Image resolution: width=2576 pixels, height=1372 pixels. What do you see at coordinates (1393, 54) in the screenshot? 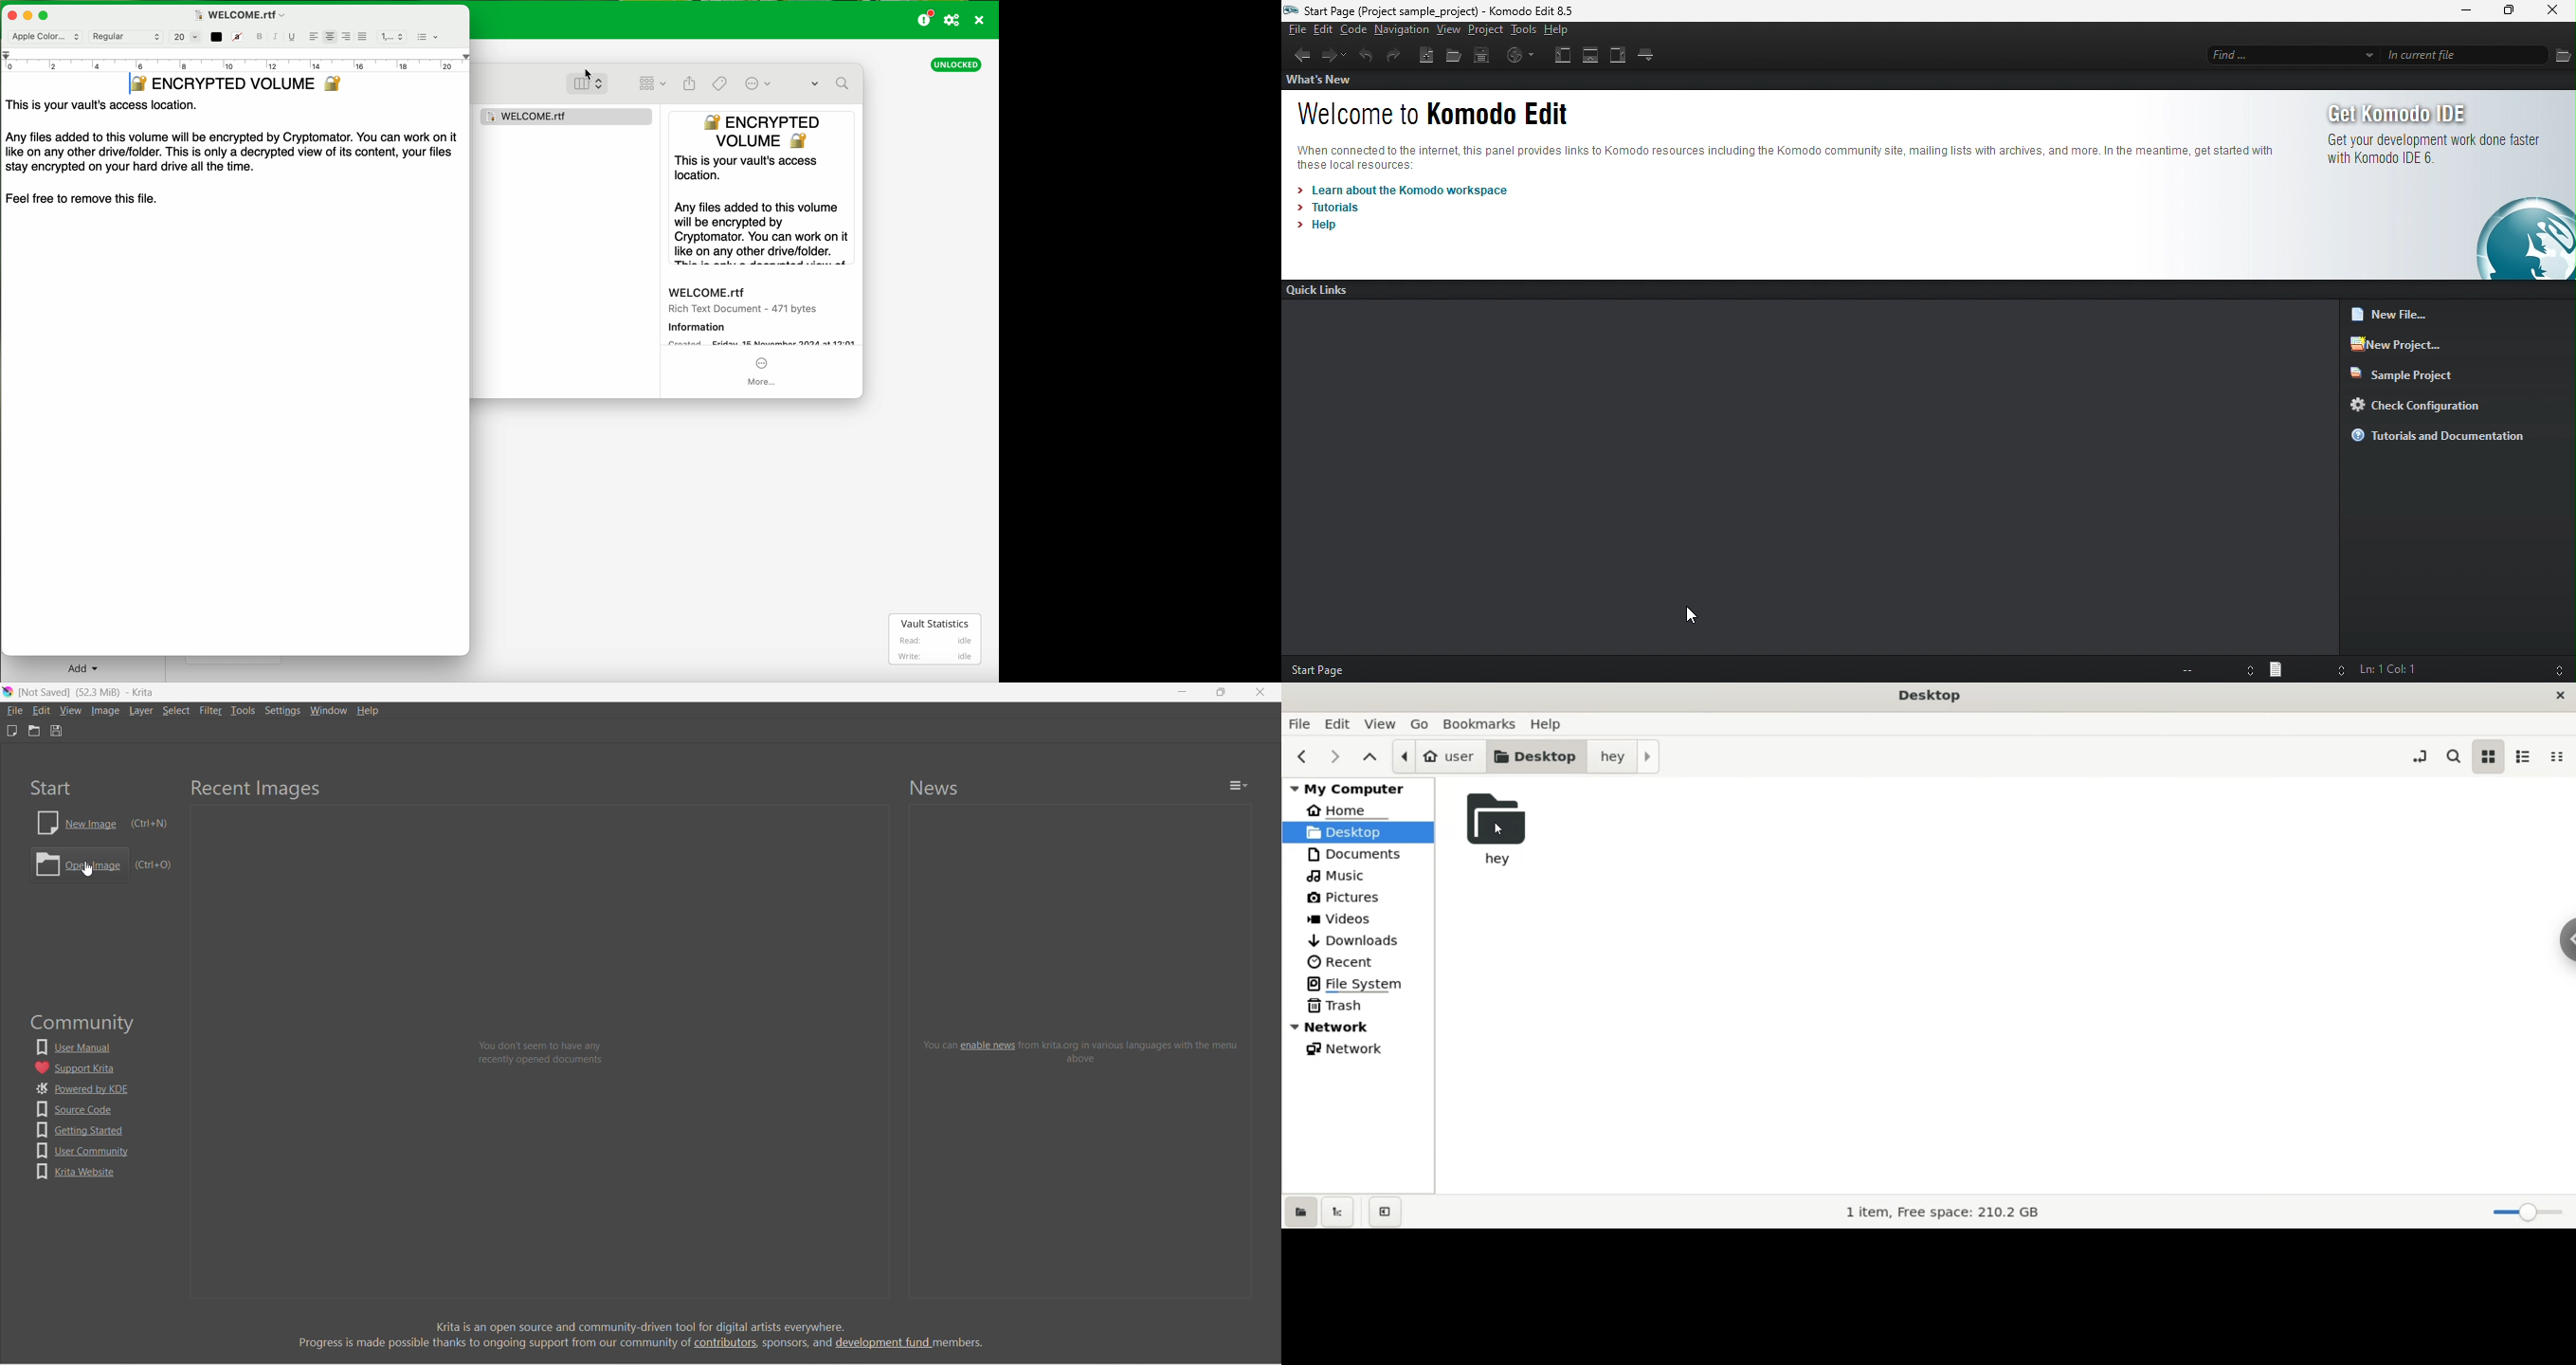
I see `redo` at bounding box center [1393, 54].